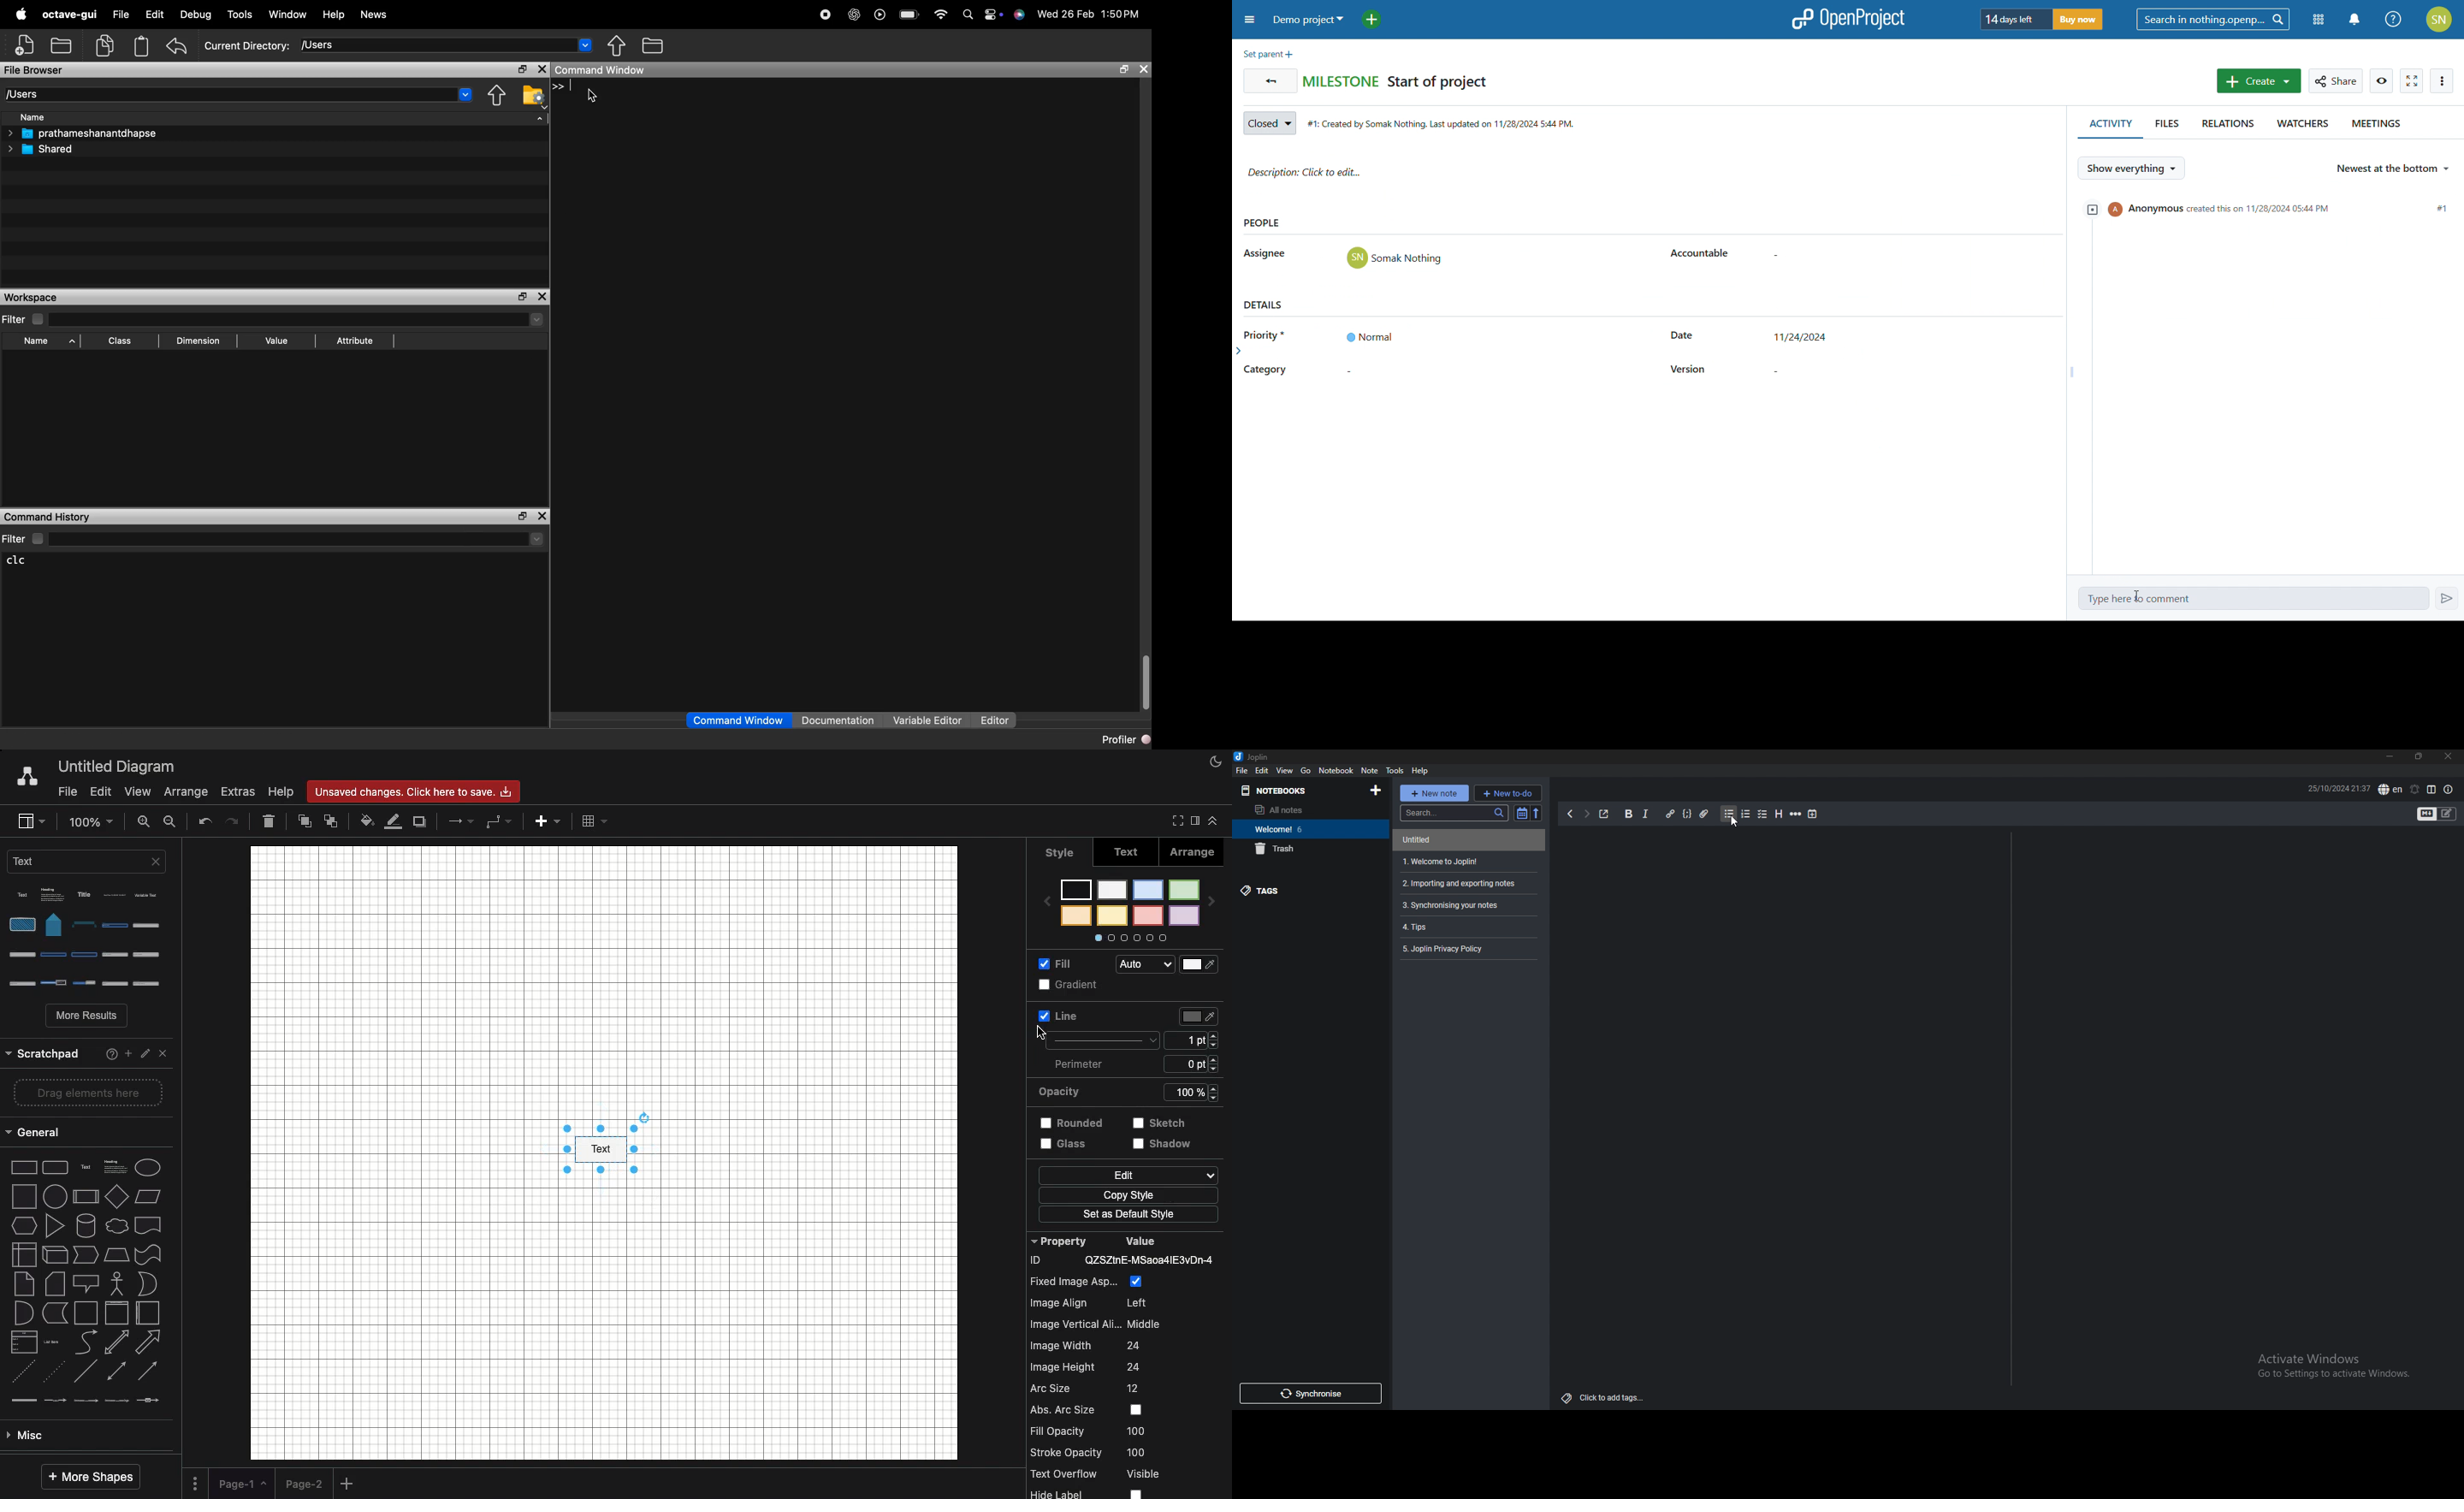 This screenshot has width=2464, height=1512. What do you see at coordinates (2433, 790) in the screenshot?
I see `Toggle editor layout` at bounding box center [2433, 790].